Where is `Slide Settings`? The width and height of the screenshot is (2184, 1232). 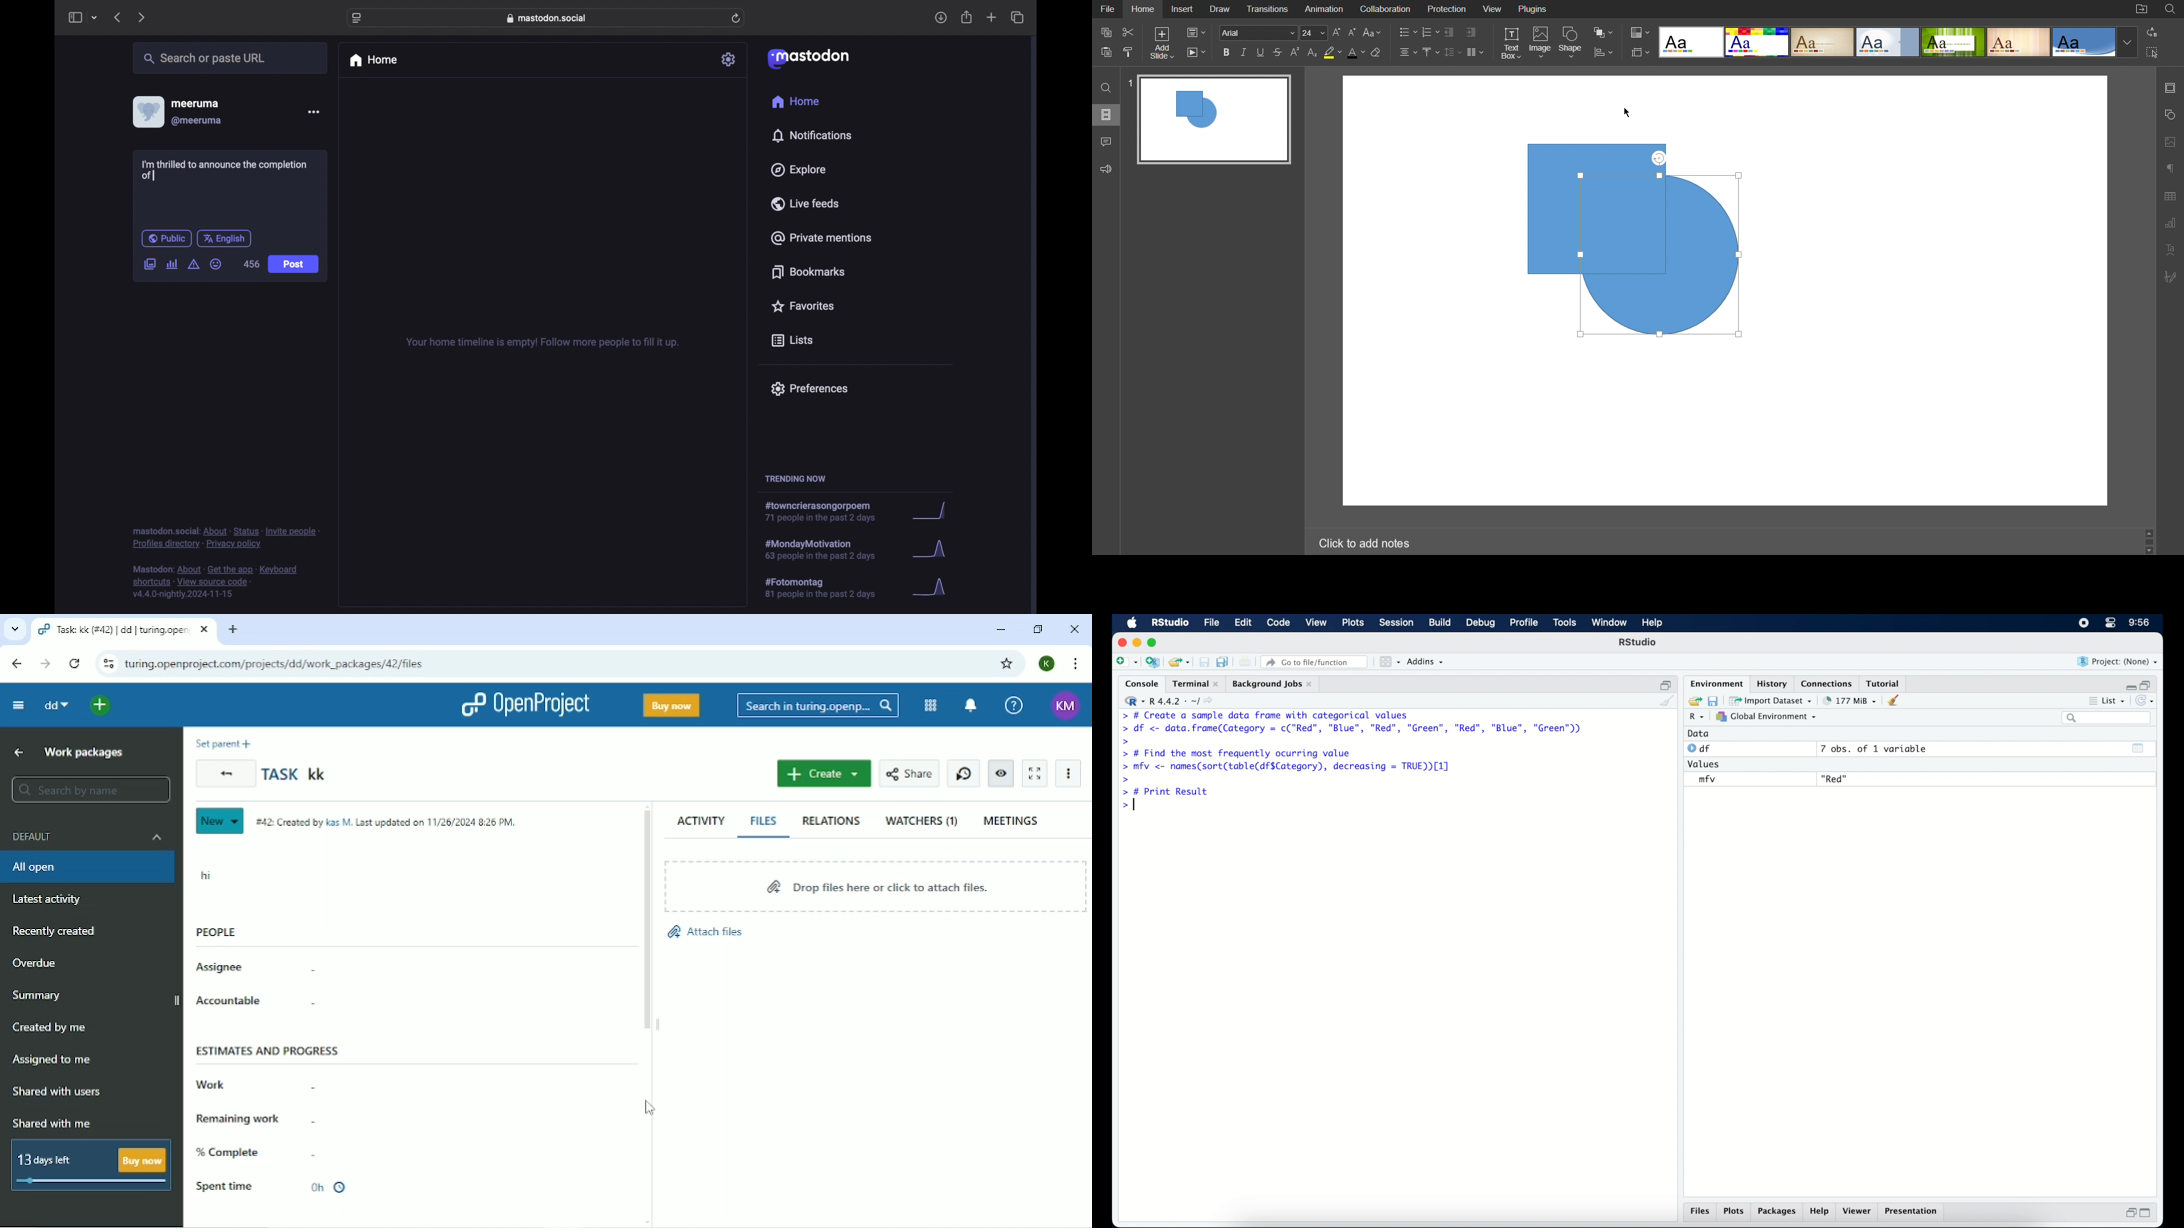
Slide Settings is located at coordinates (1641, 52).